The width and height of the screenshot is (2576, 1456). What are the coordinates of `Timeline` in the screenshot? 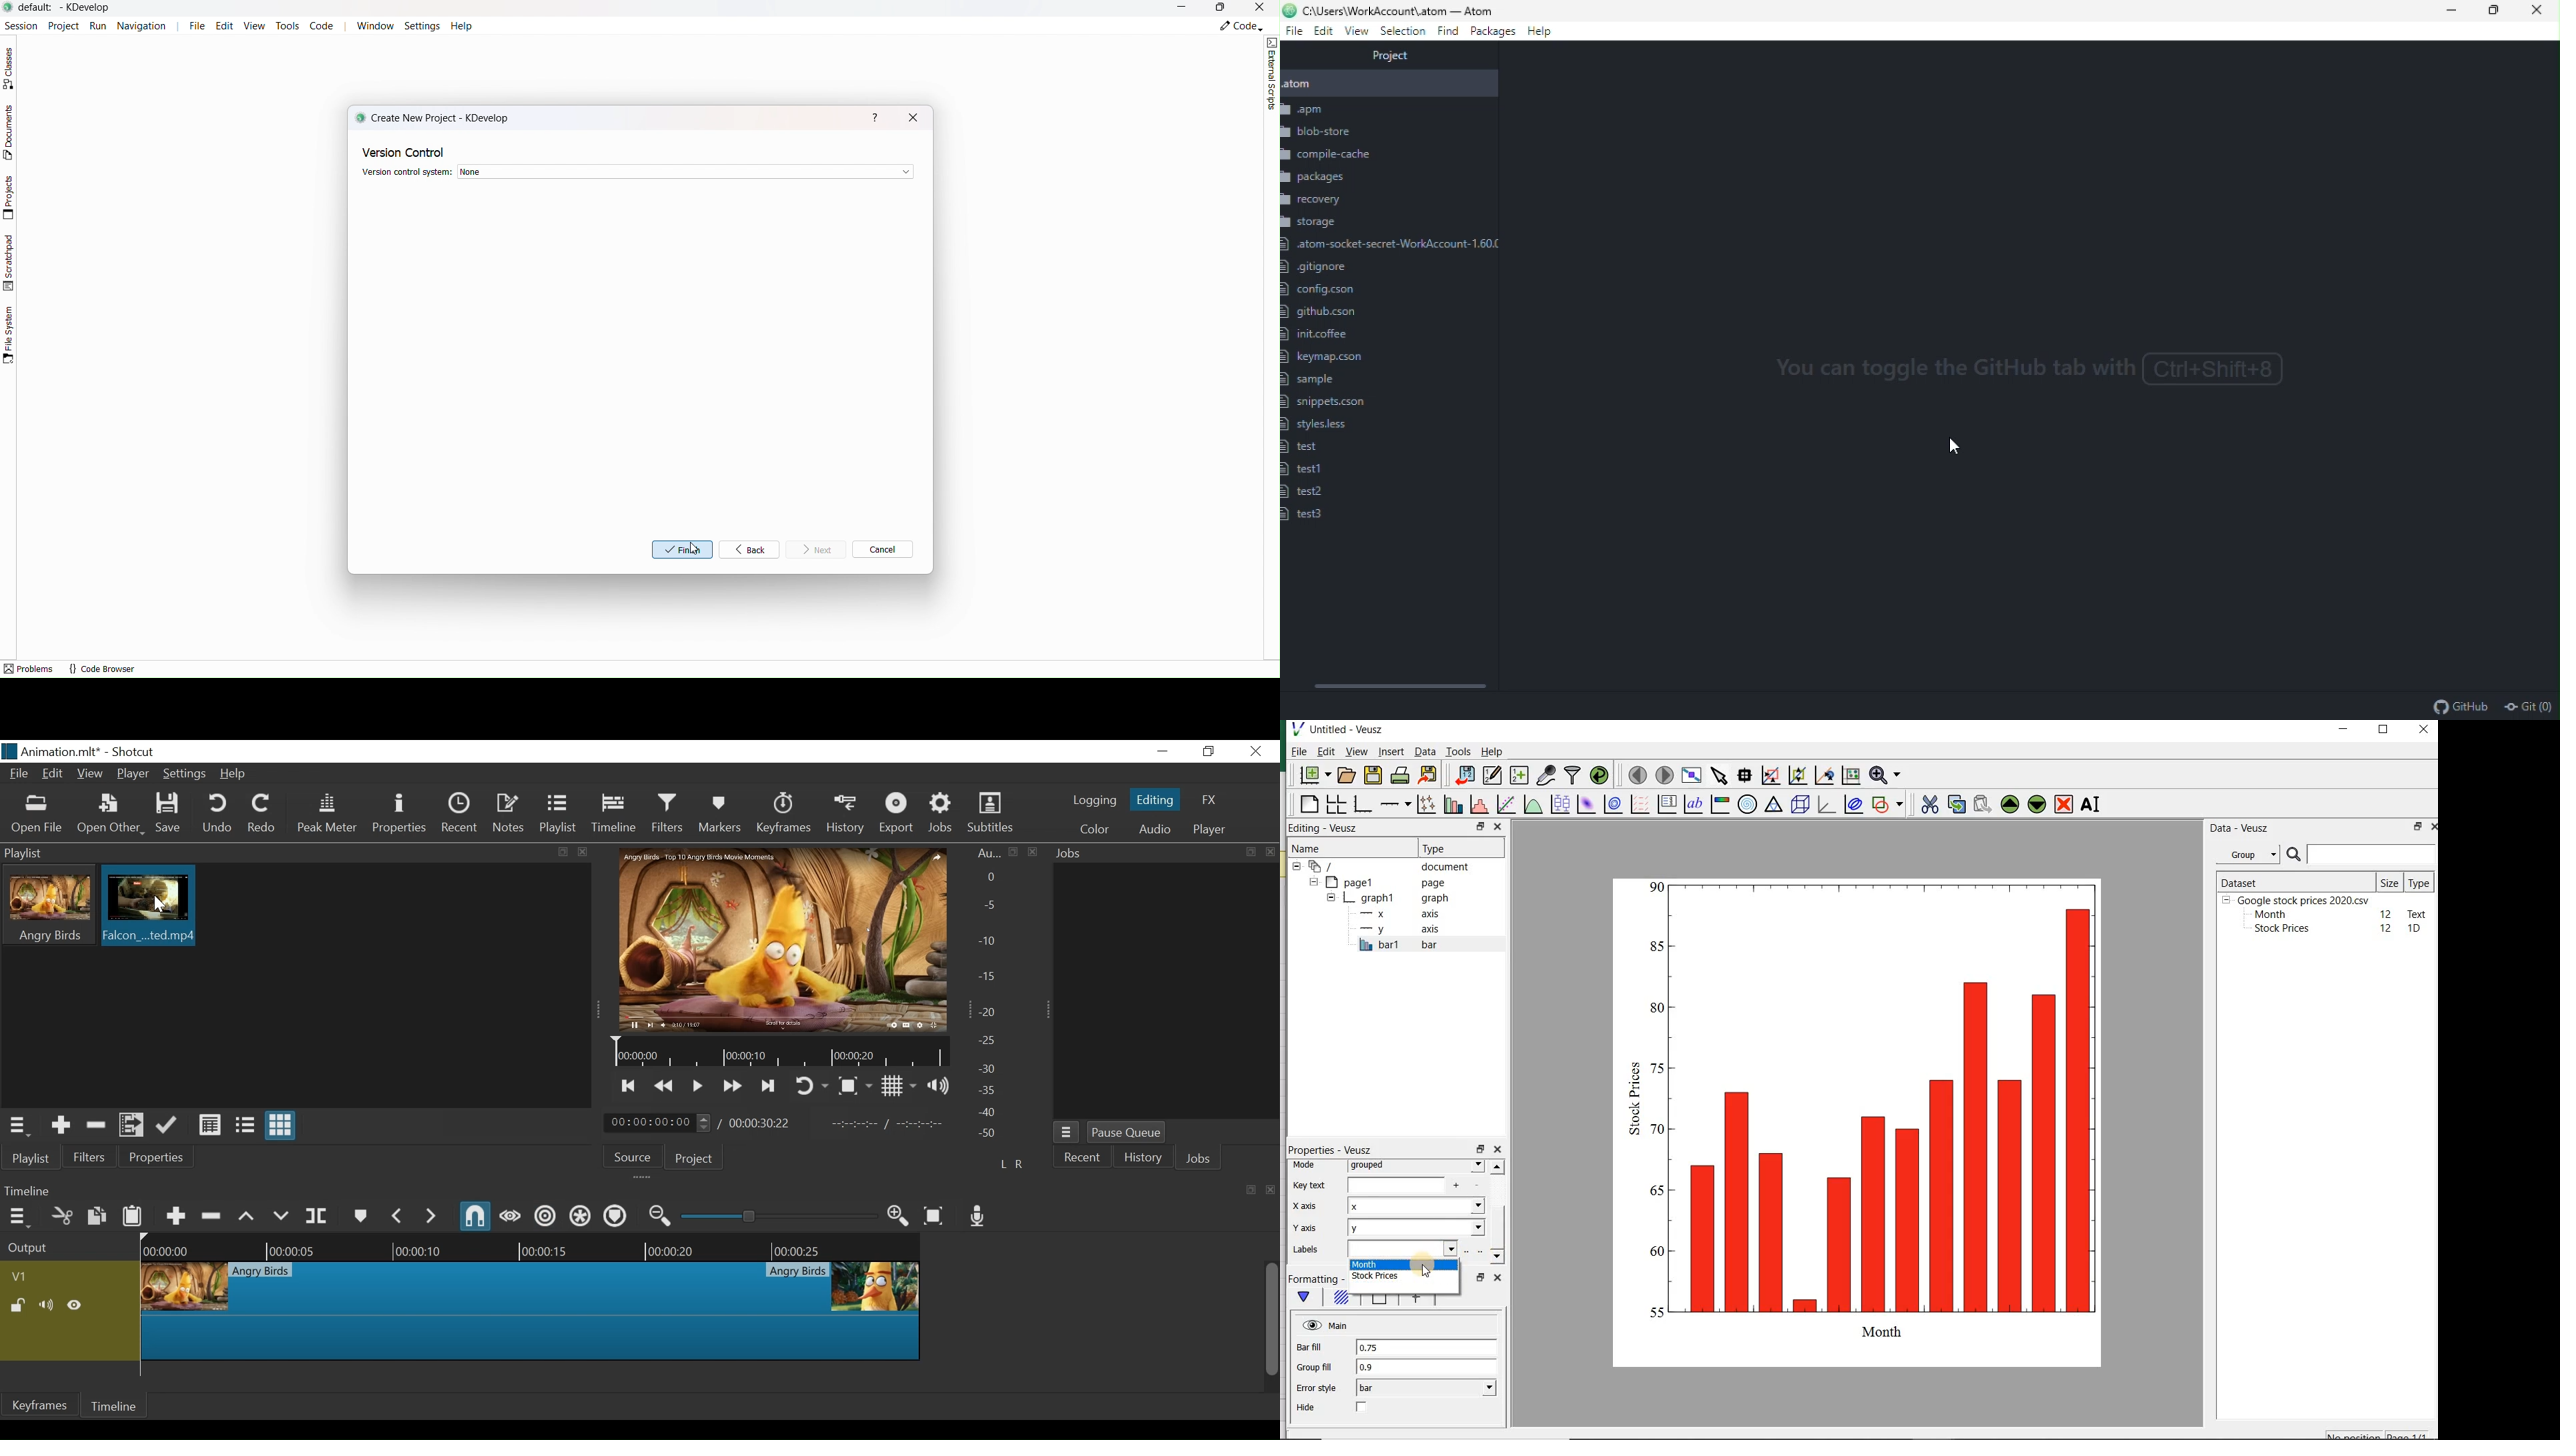 It's located at (778, 1052).